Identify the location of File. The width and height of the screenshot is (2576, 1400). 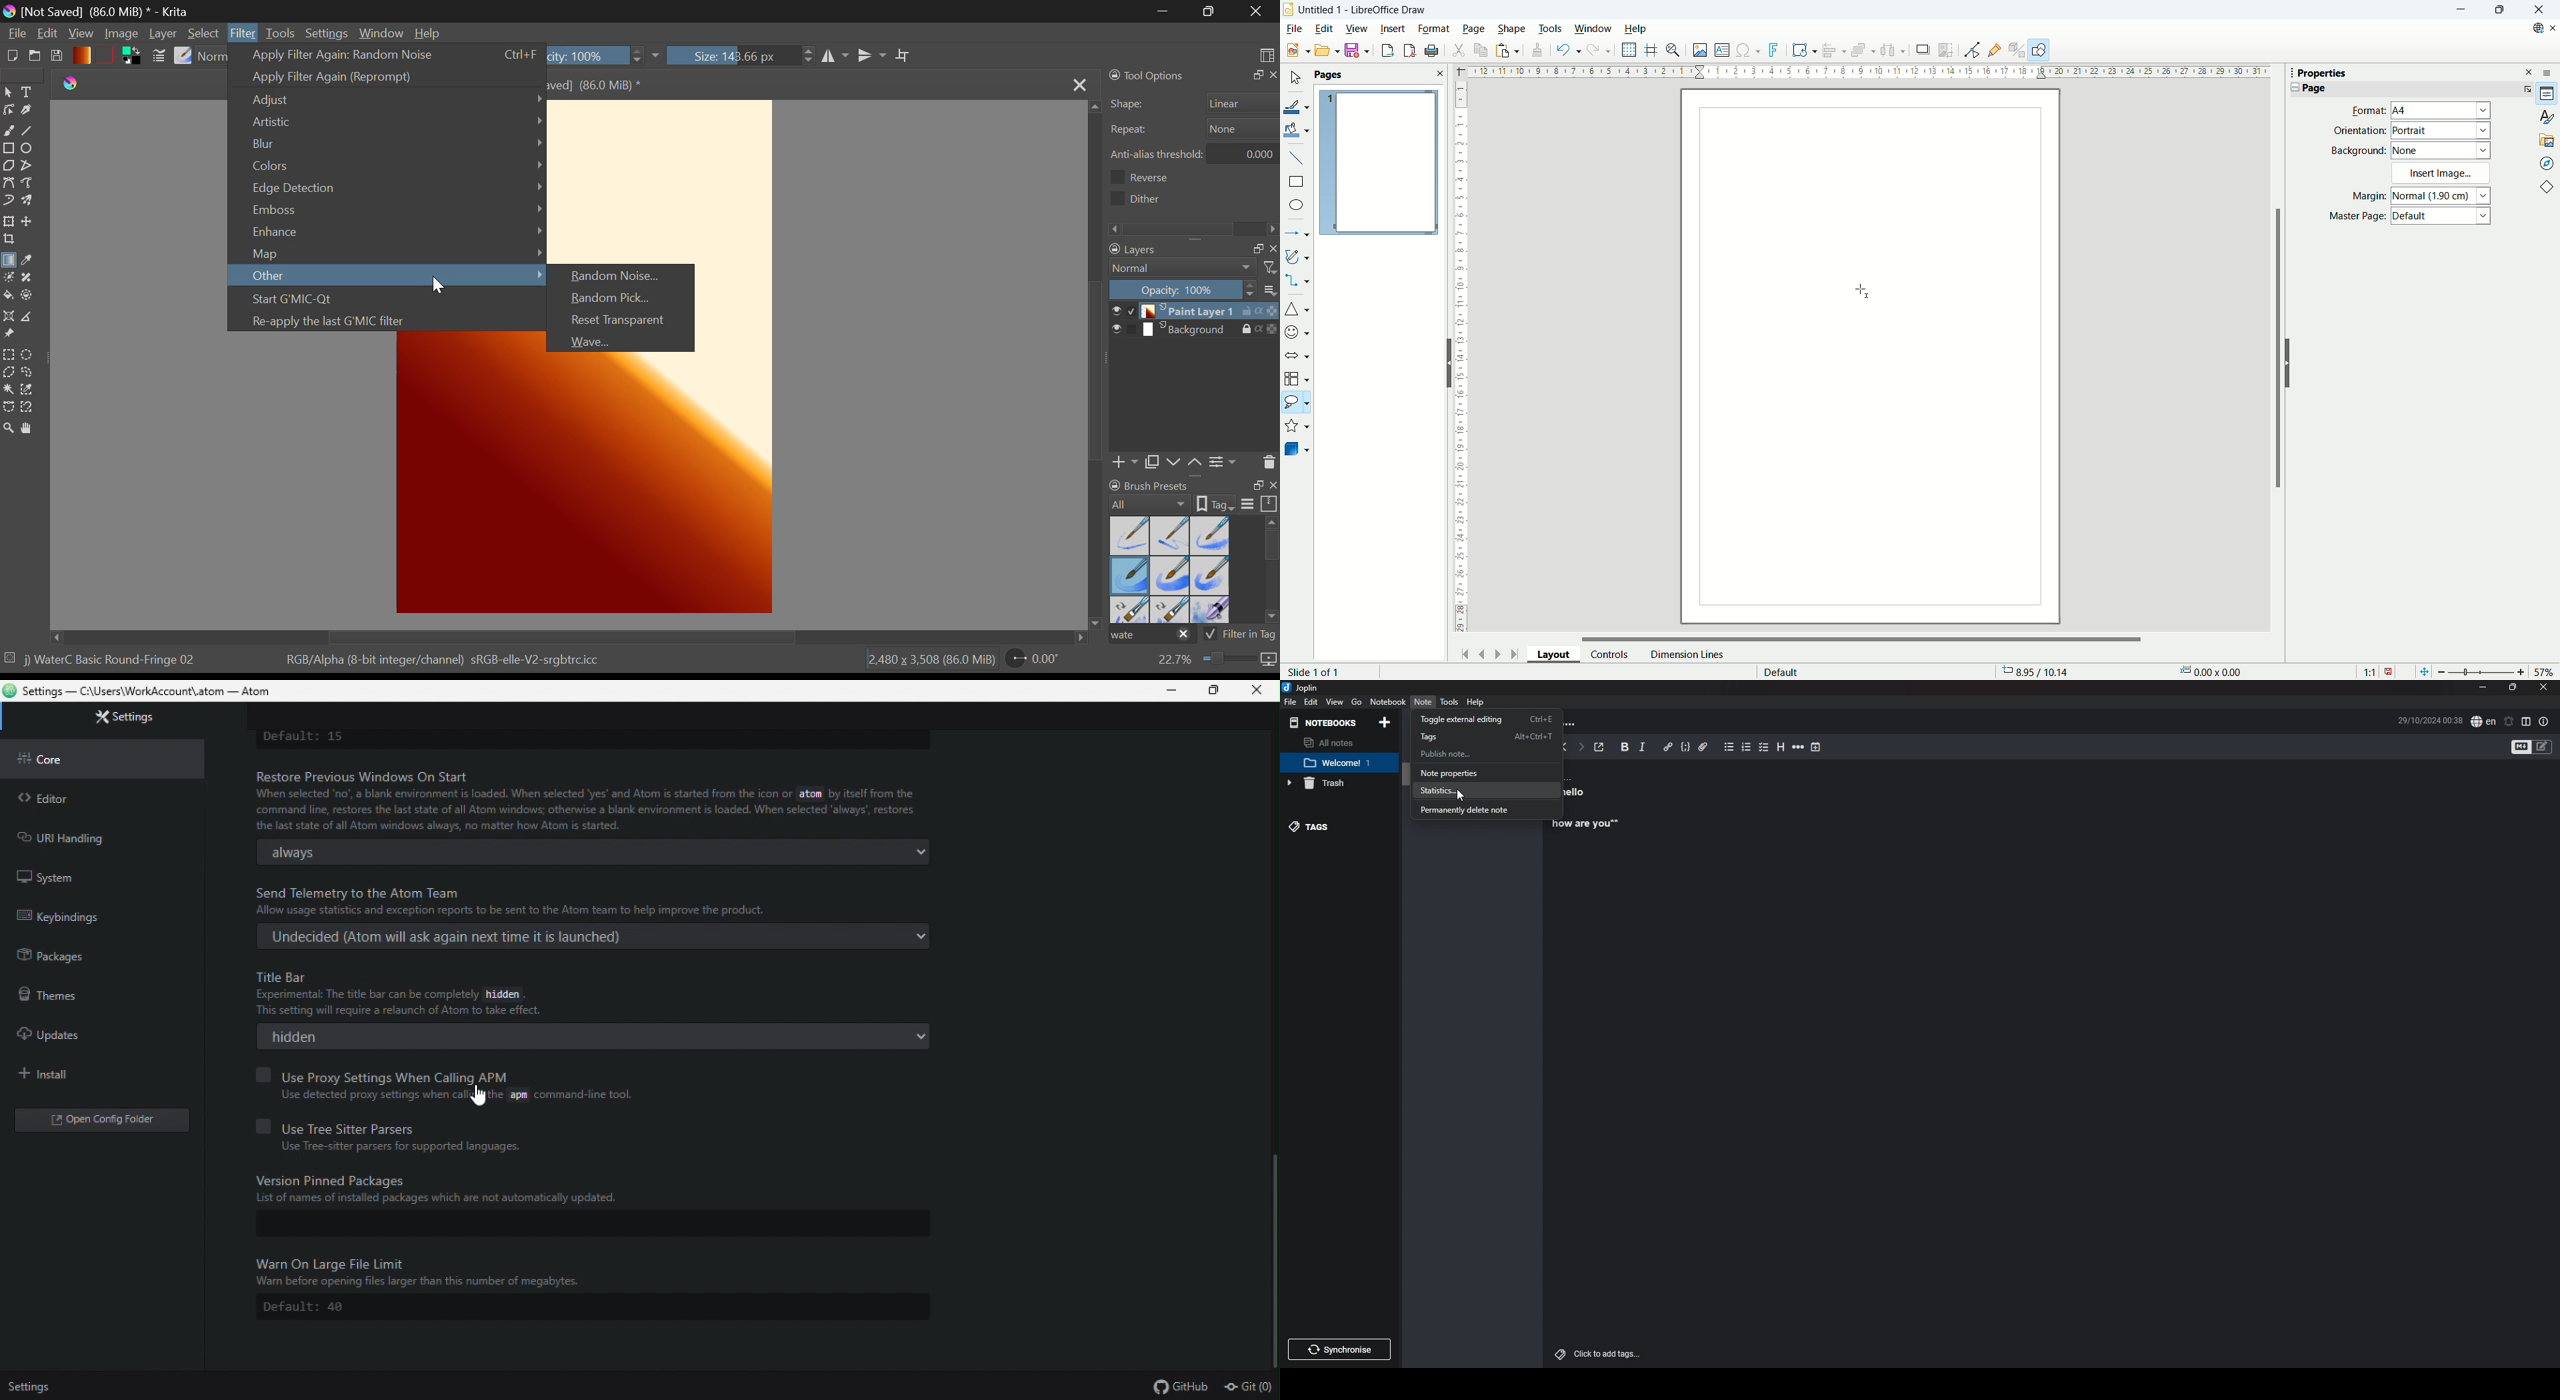
(1291, 701).